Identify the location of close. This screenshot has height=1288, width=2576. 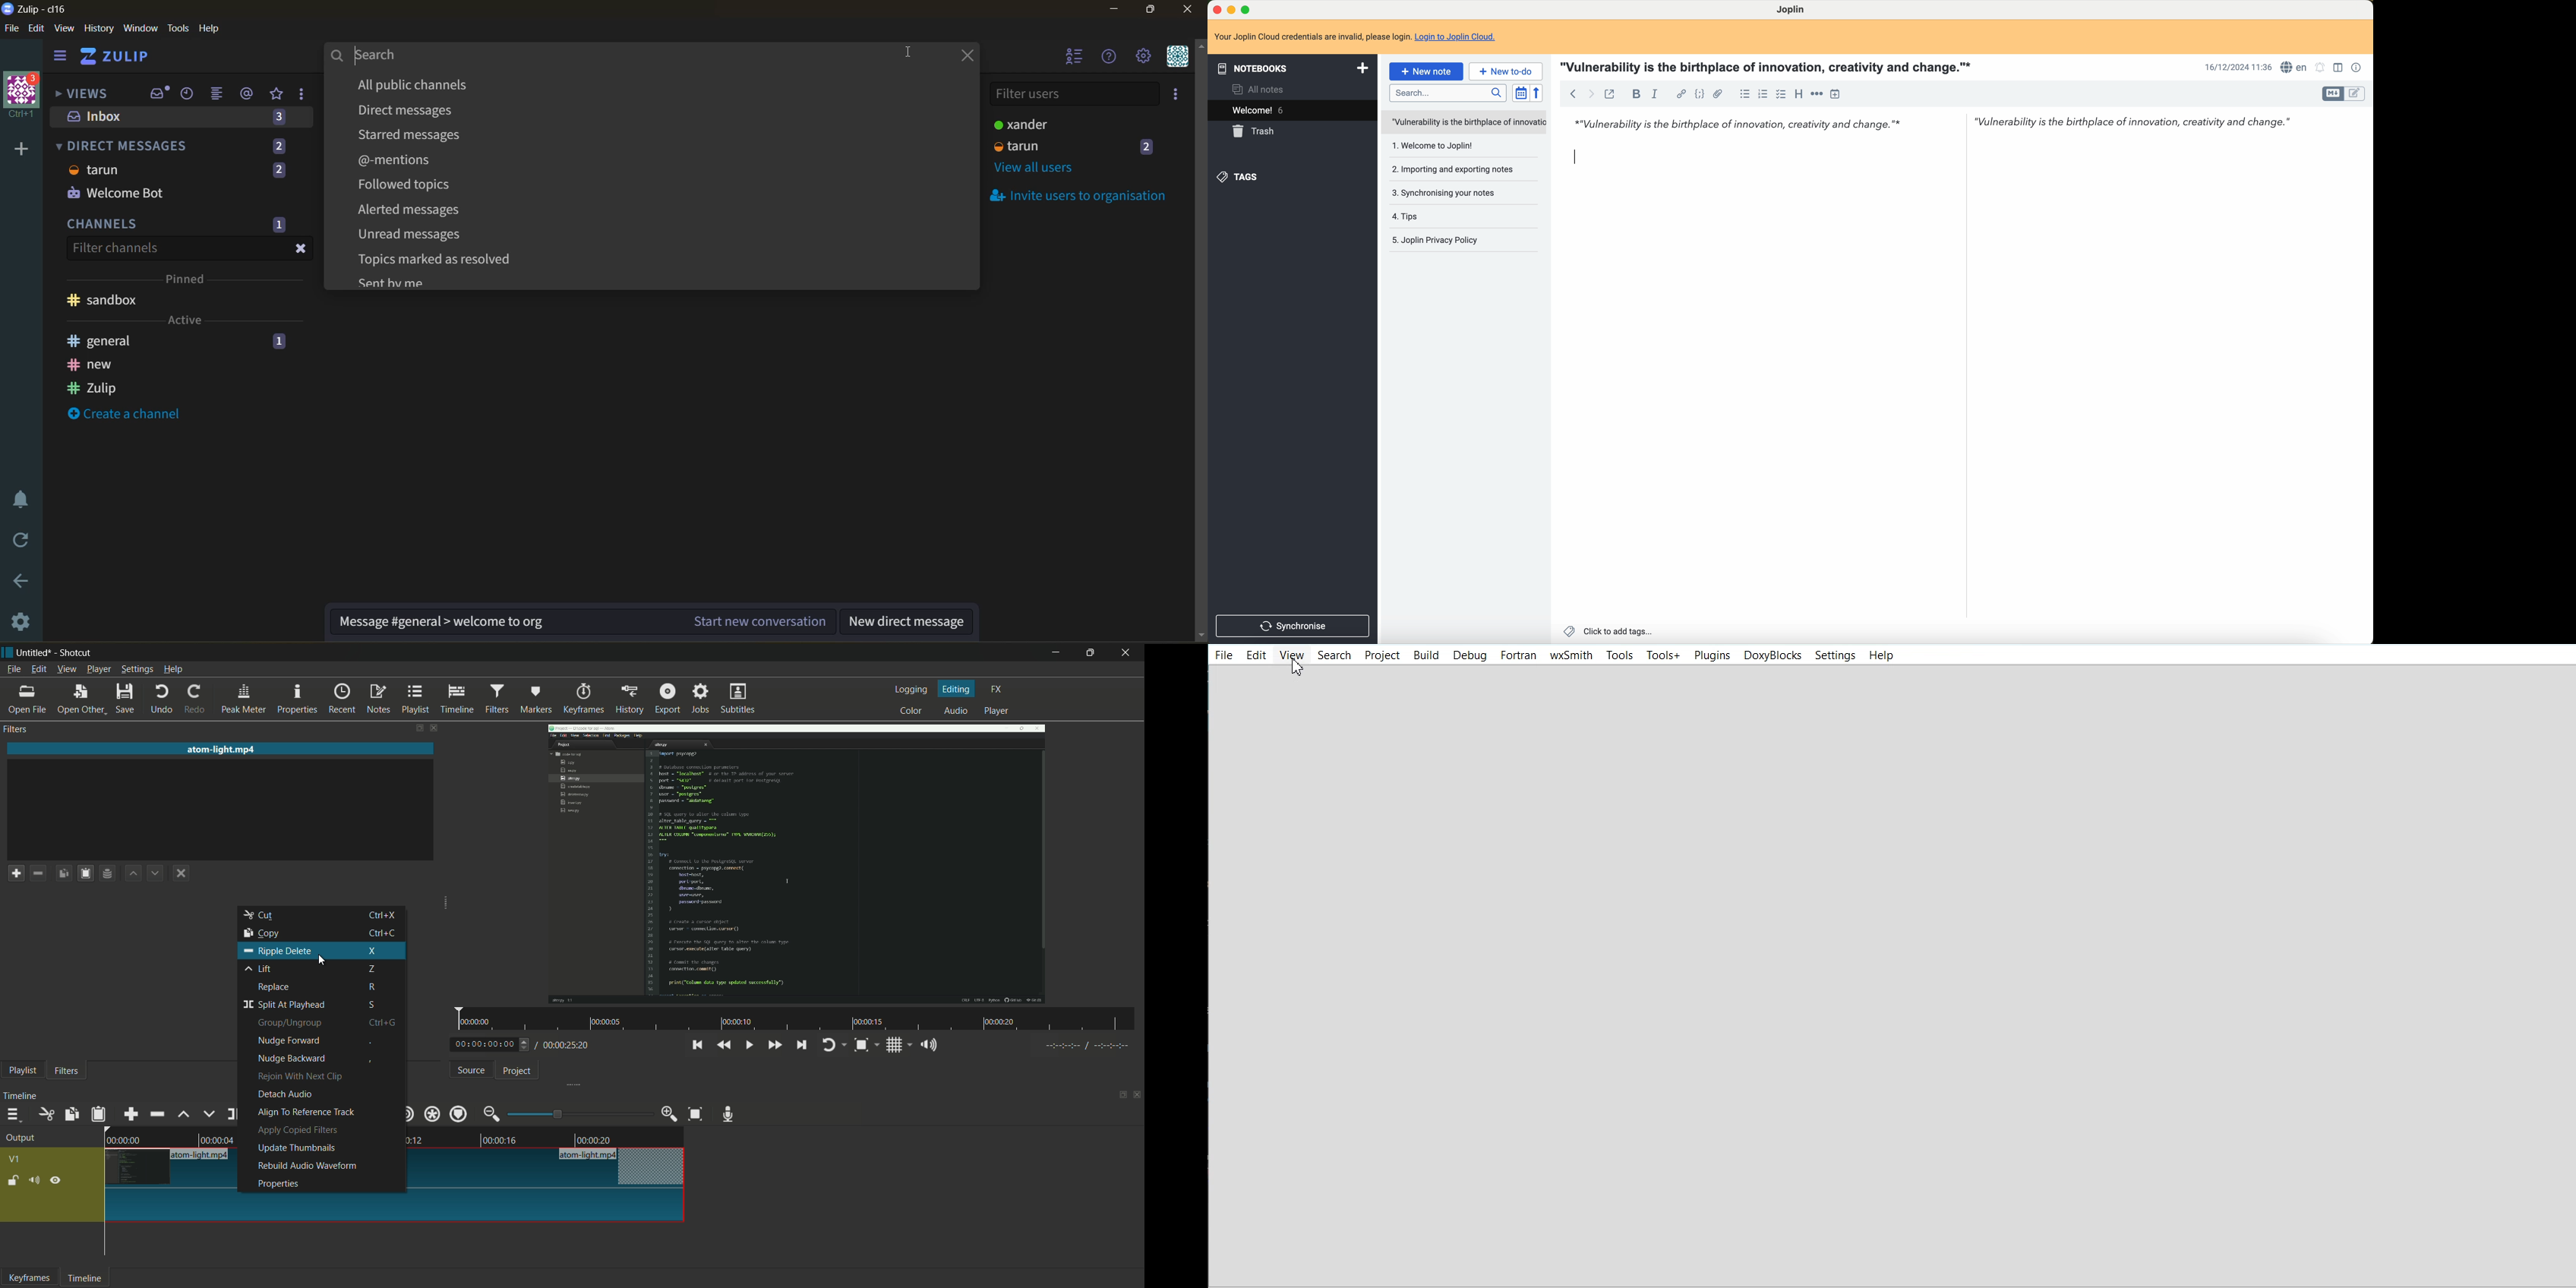
(1189, 9).